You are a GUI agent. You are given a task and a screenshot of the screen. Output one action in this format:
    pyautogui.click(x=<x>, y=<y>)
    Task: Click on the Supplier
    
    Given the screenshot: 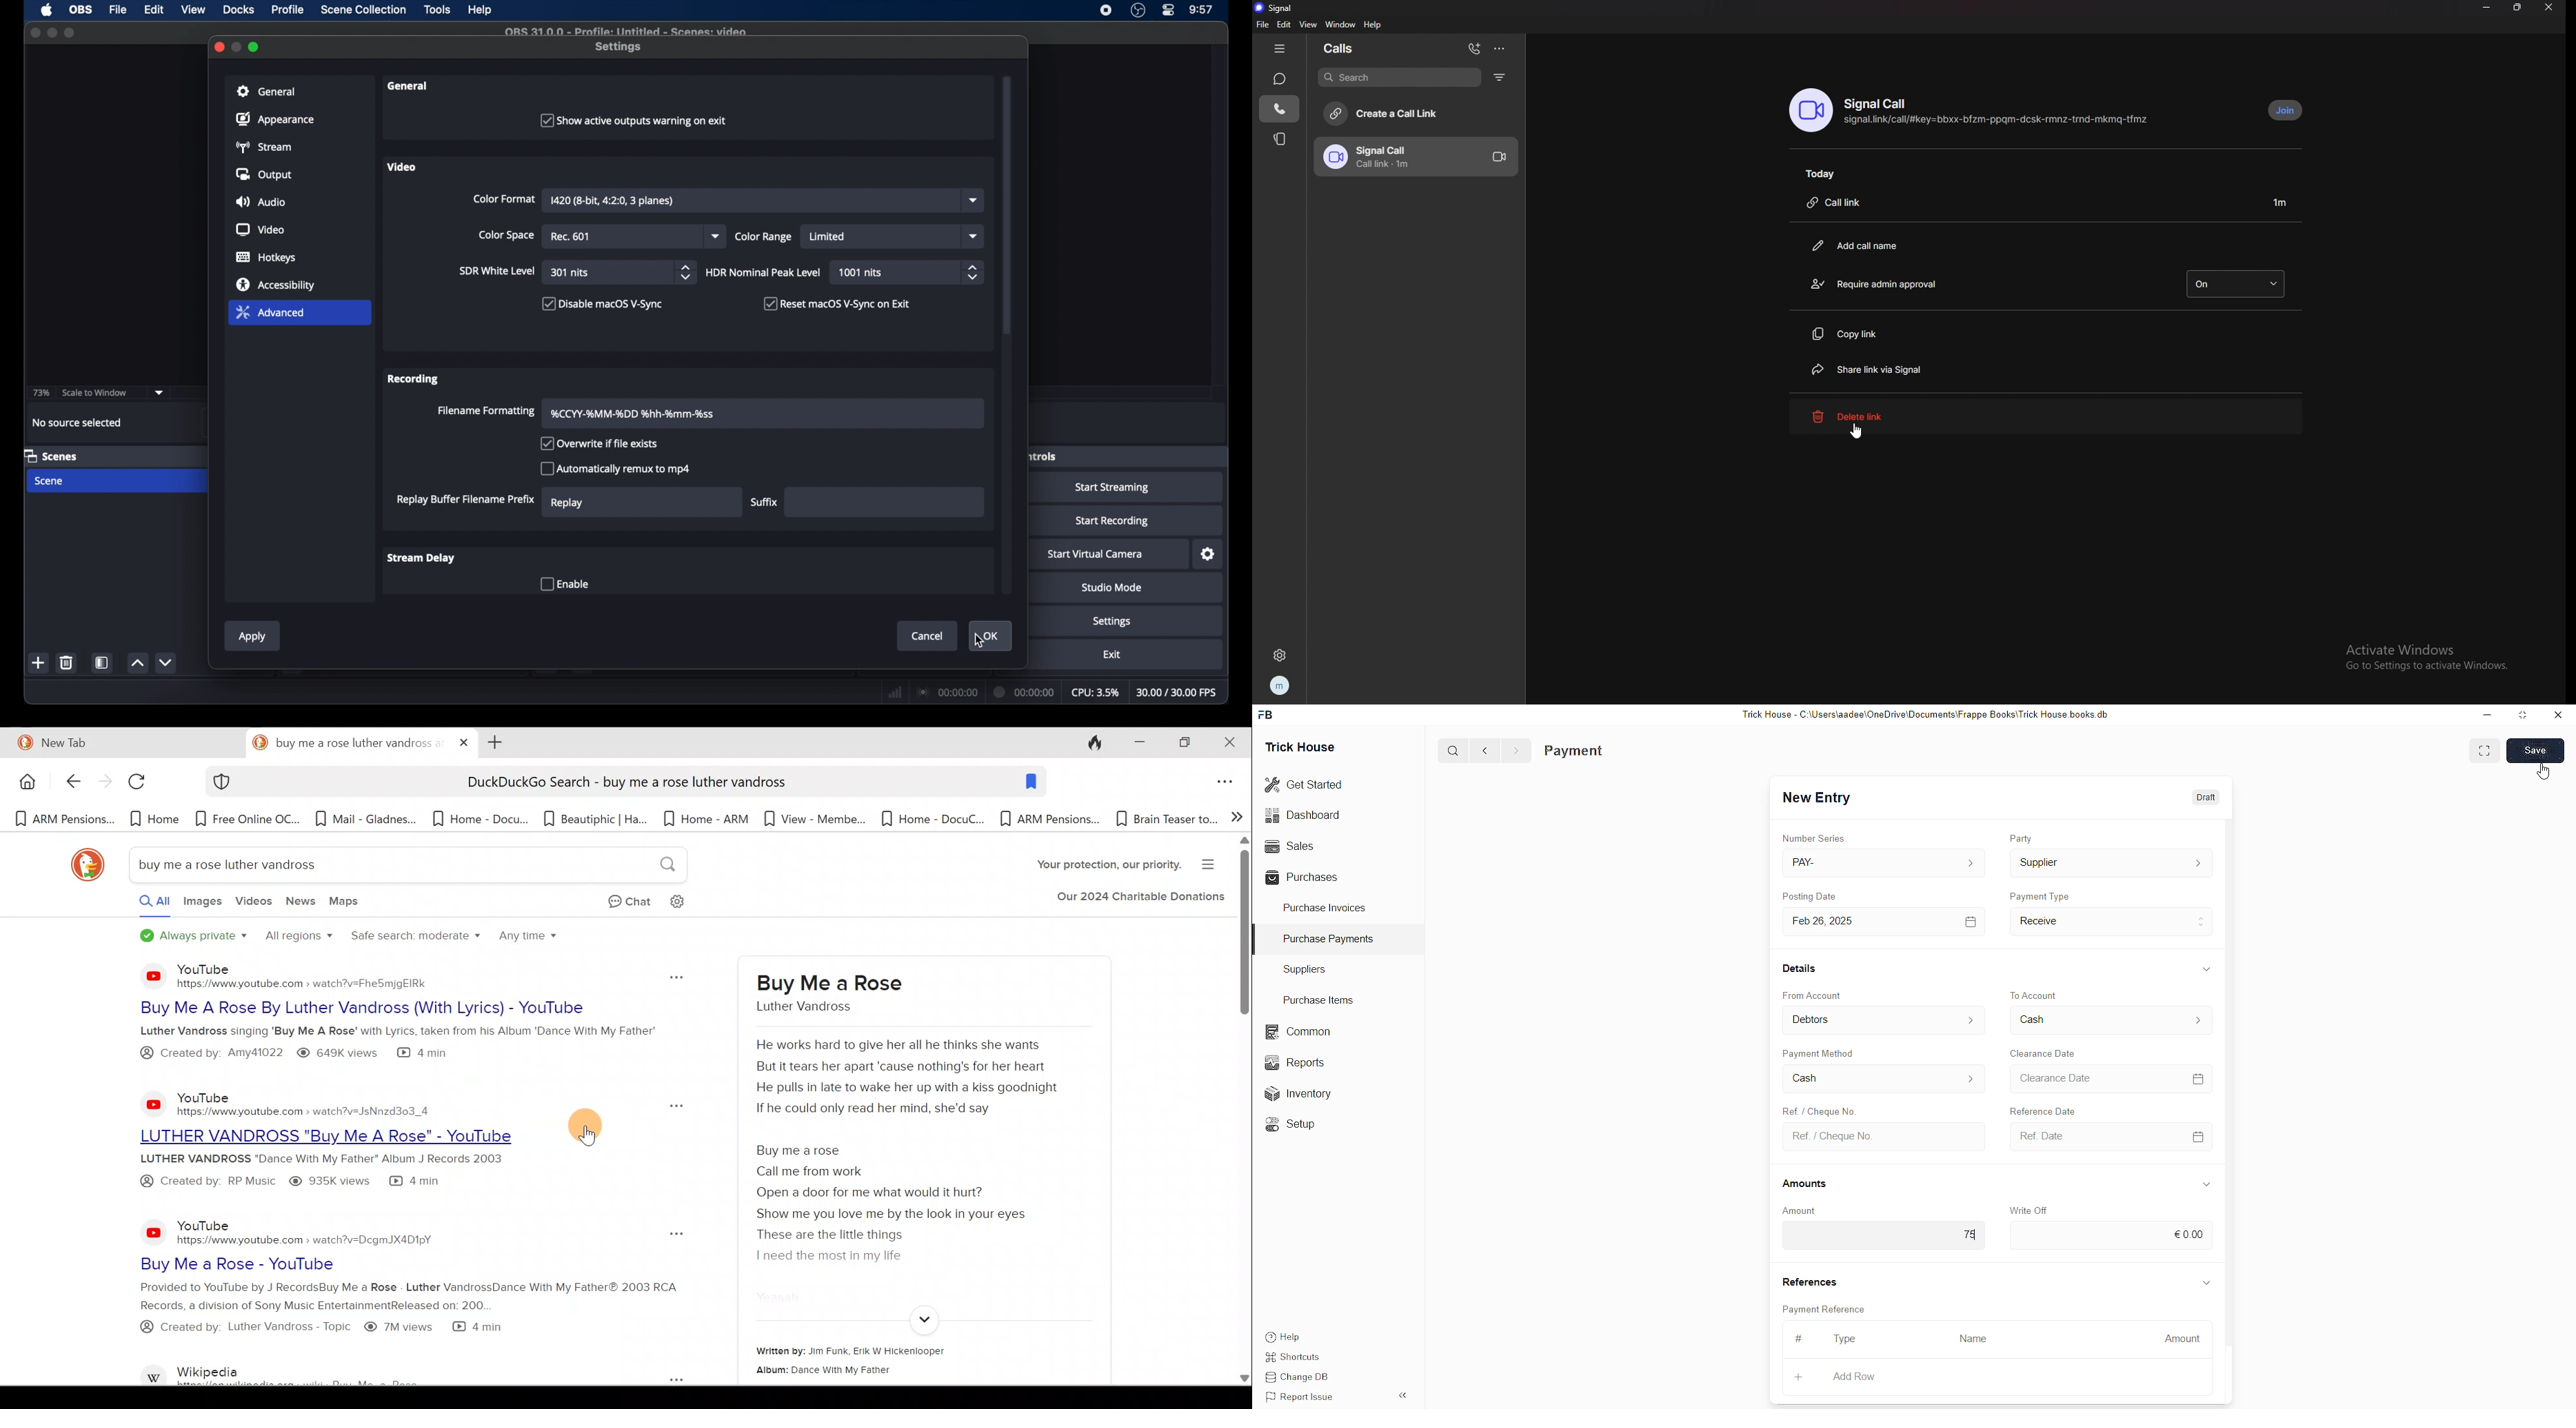 What is the action you would take?
    pyautogui.click(x=2111, y=864)
    